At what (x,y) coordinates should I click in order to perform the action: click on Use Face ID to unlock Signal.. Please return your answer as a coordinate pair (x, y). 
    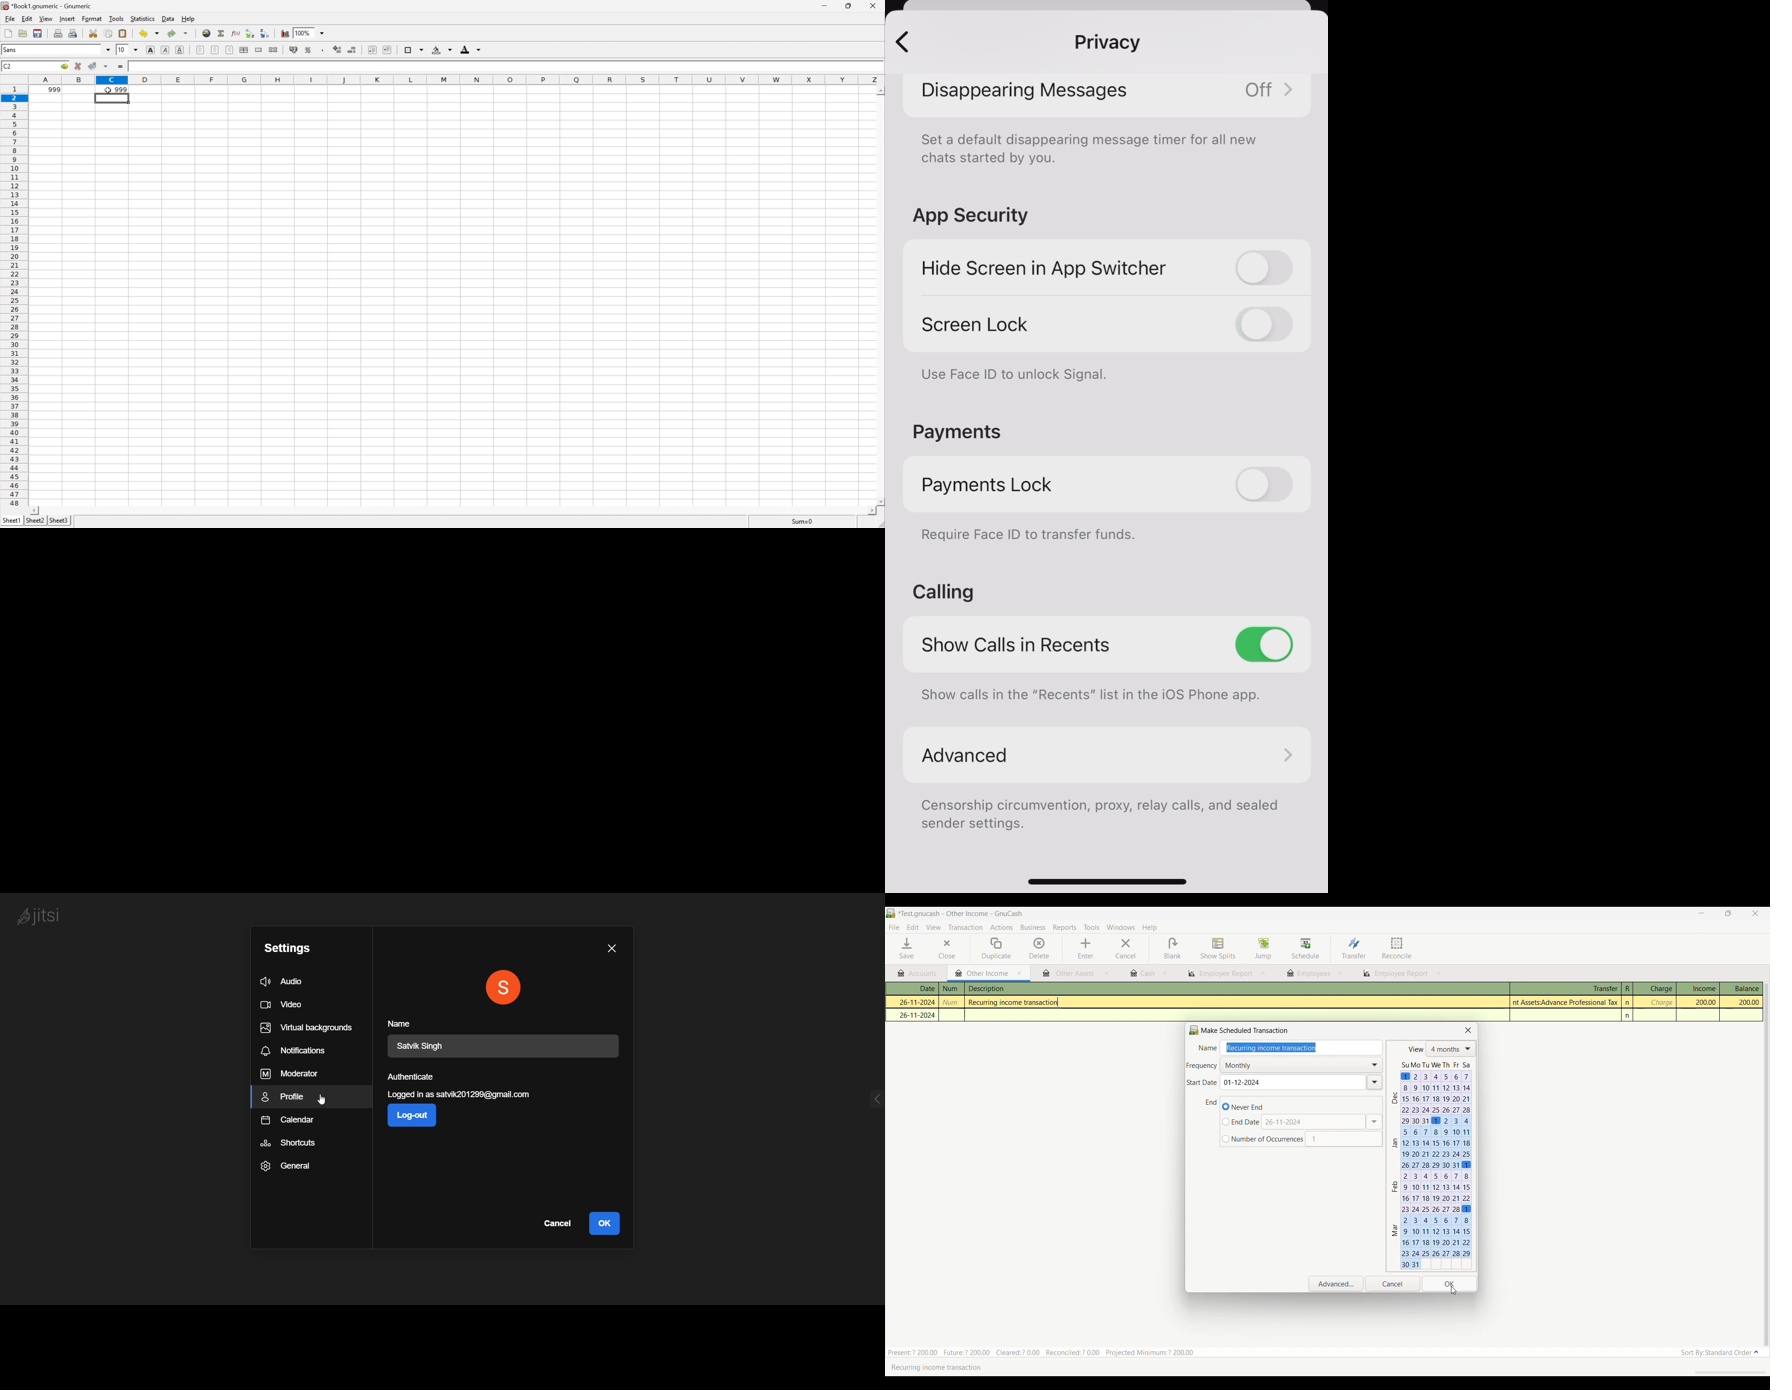
    Looking at the image, I should click on (1014, 375).